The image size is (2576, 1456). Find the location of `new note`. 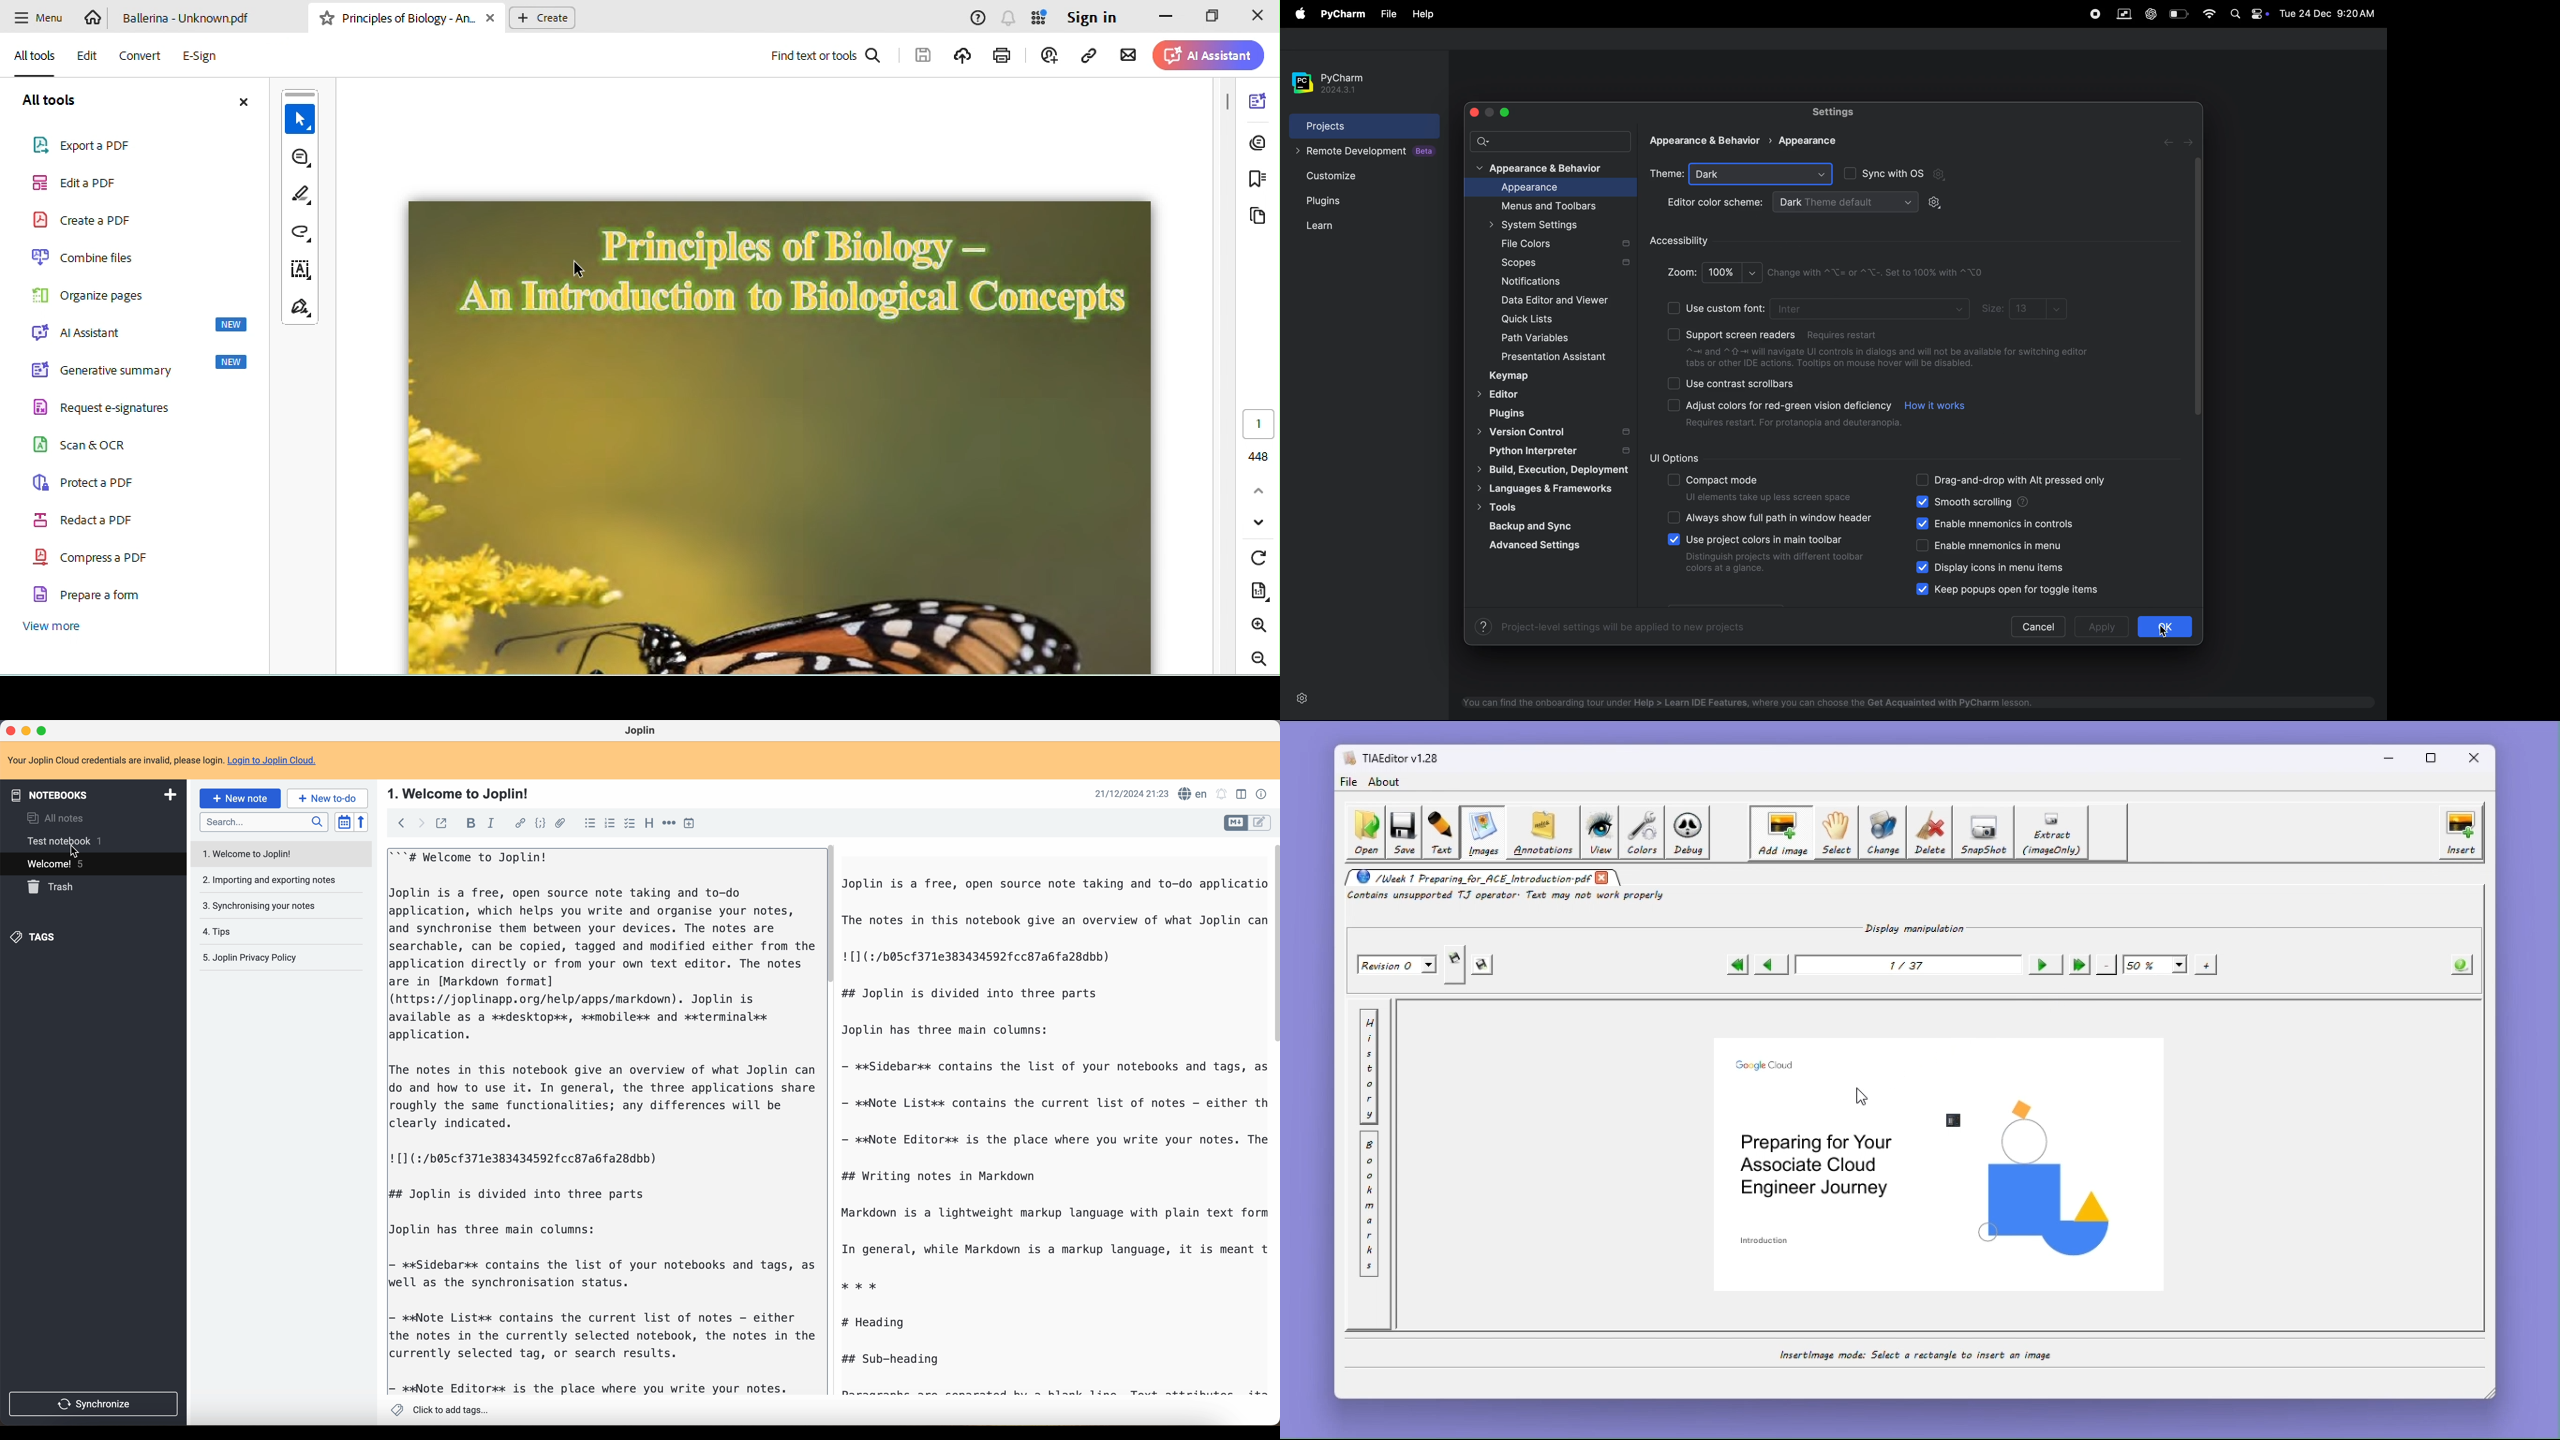

new note is located at coordinates (239, 798).